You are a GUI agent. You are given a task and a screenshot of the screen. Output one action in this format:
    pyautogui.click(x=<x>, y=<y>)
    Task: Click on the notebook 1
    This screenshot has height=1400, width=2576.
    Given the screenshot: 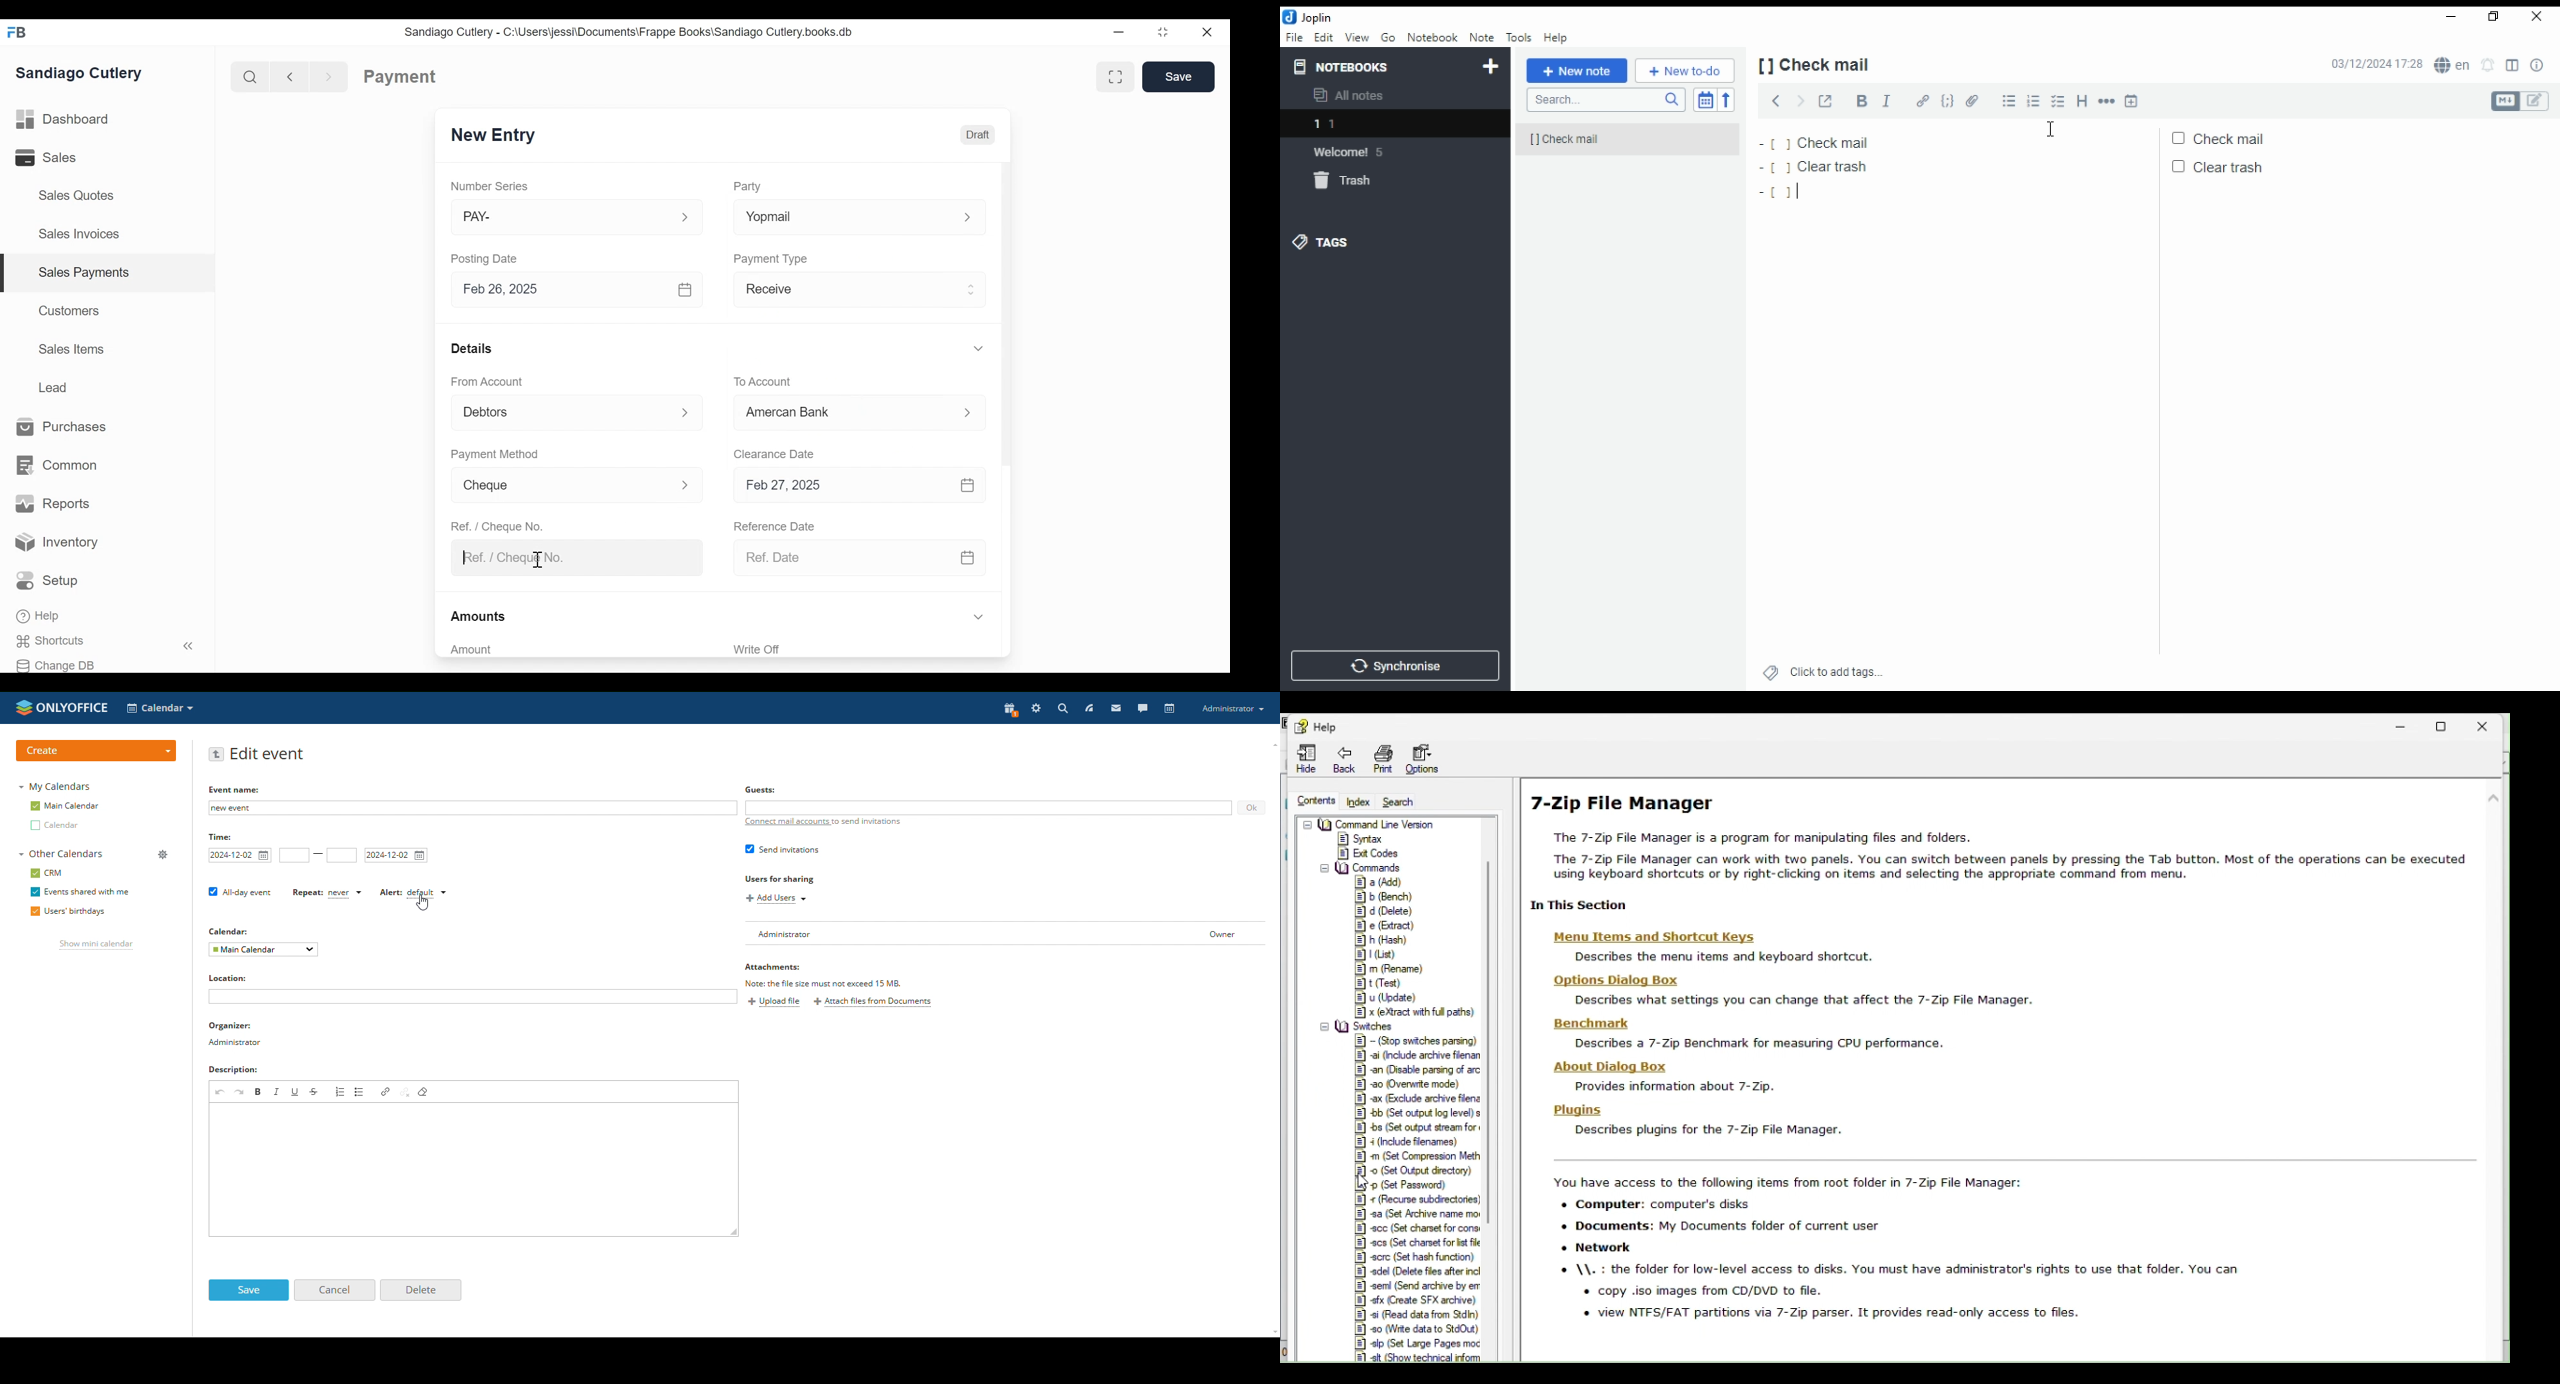 What is the action you would take?
    pyautogui.click(x=1364, y=123)
    